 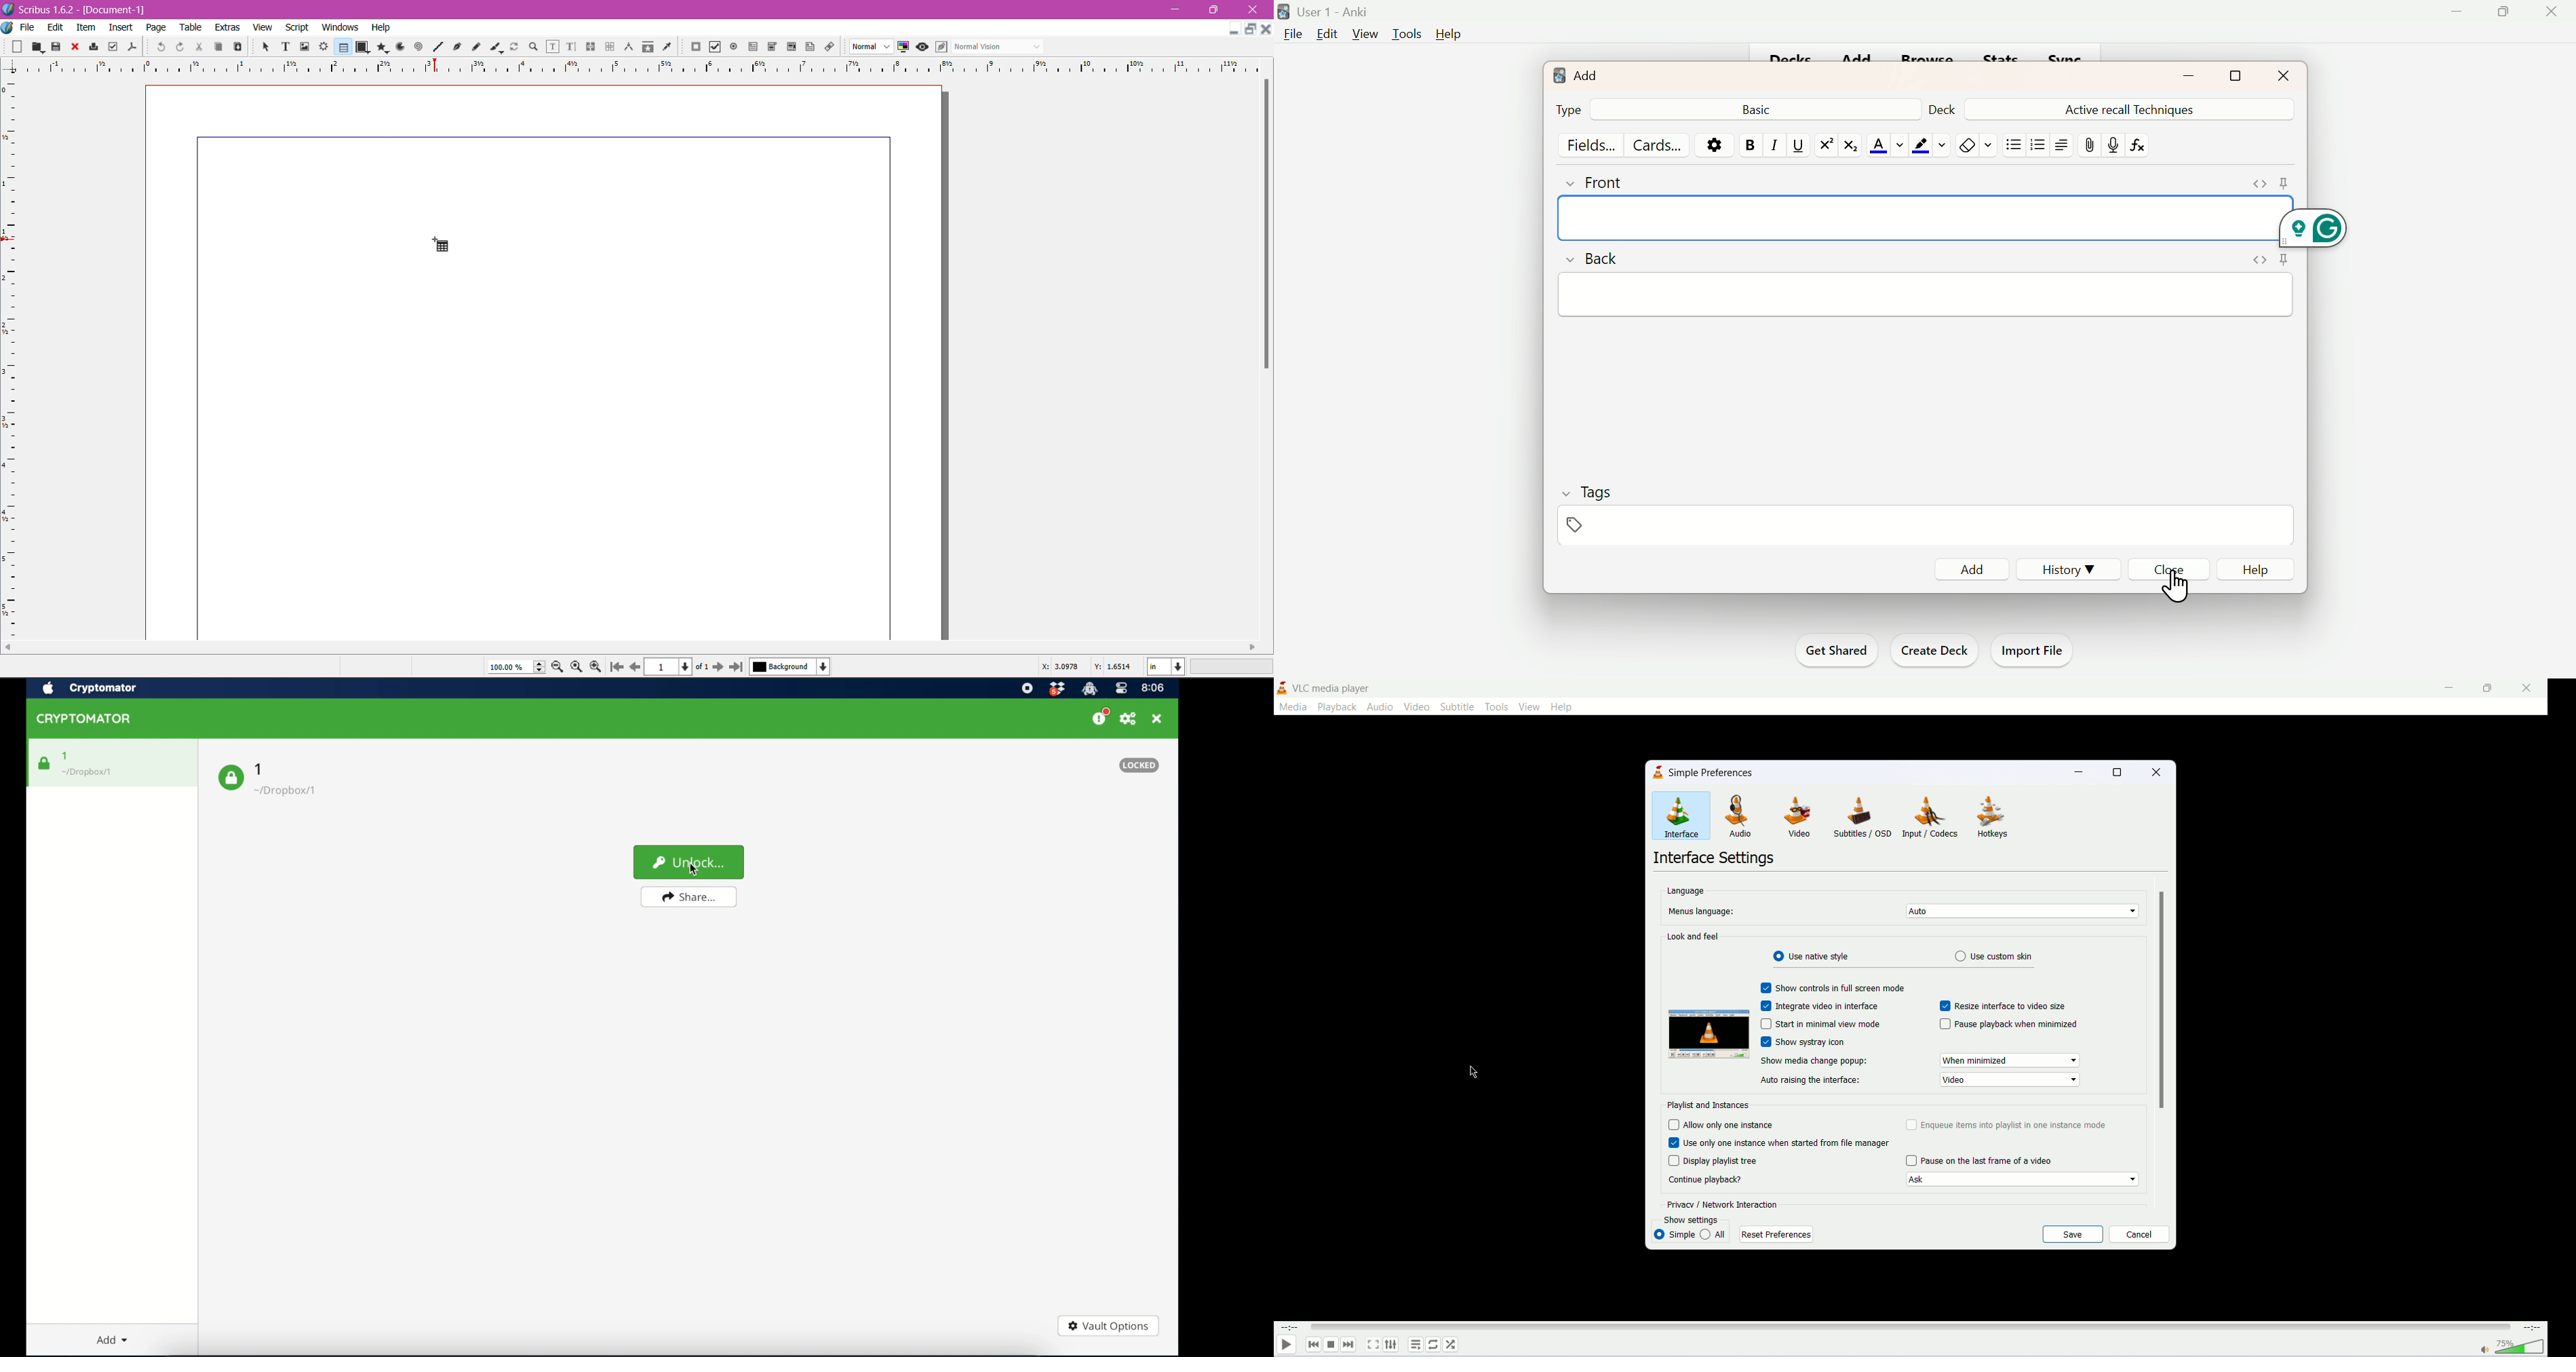 I want to click on Underline, so click(x=1798, y=147).